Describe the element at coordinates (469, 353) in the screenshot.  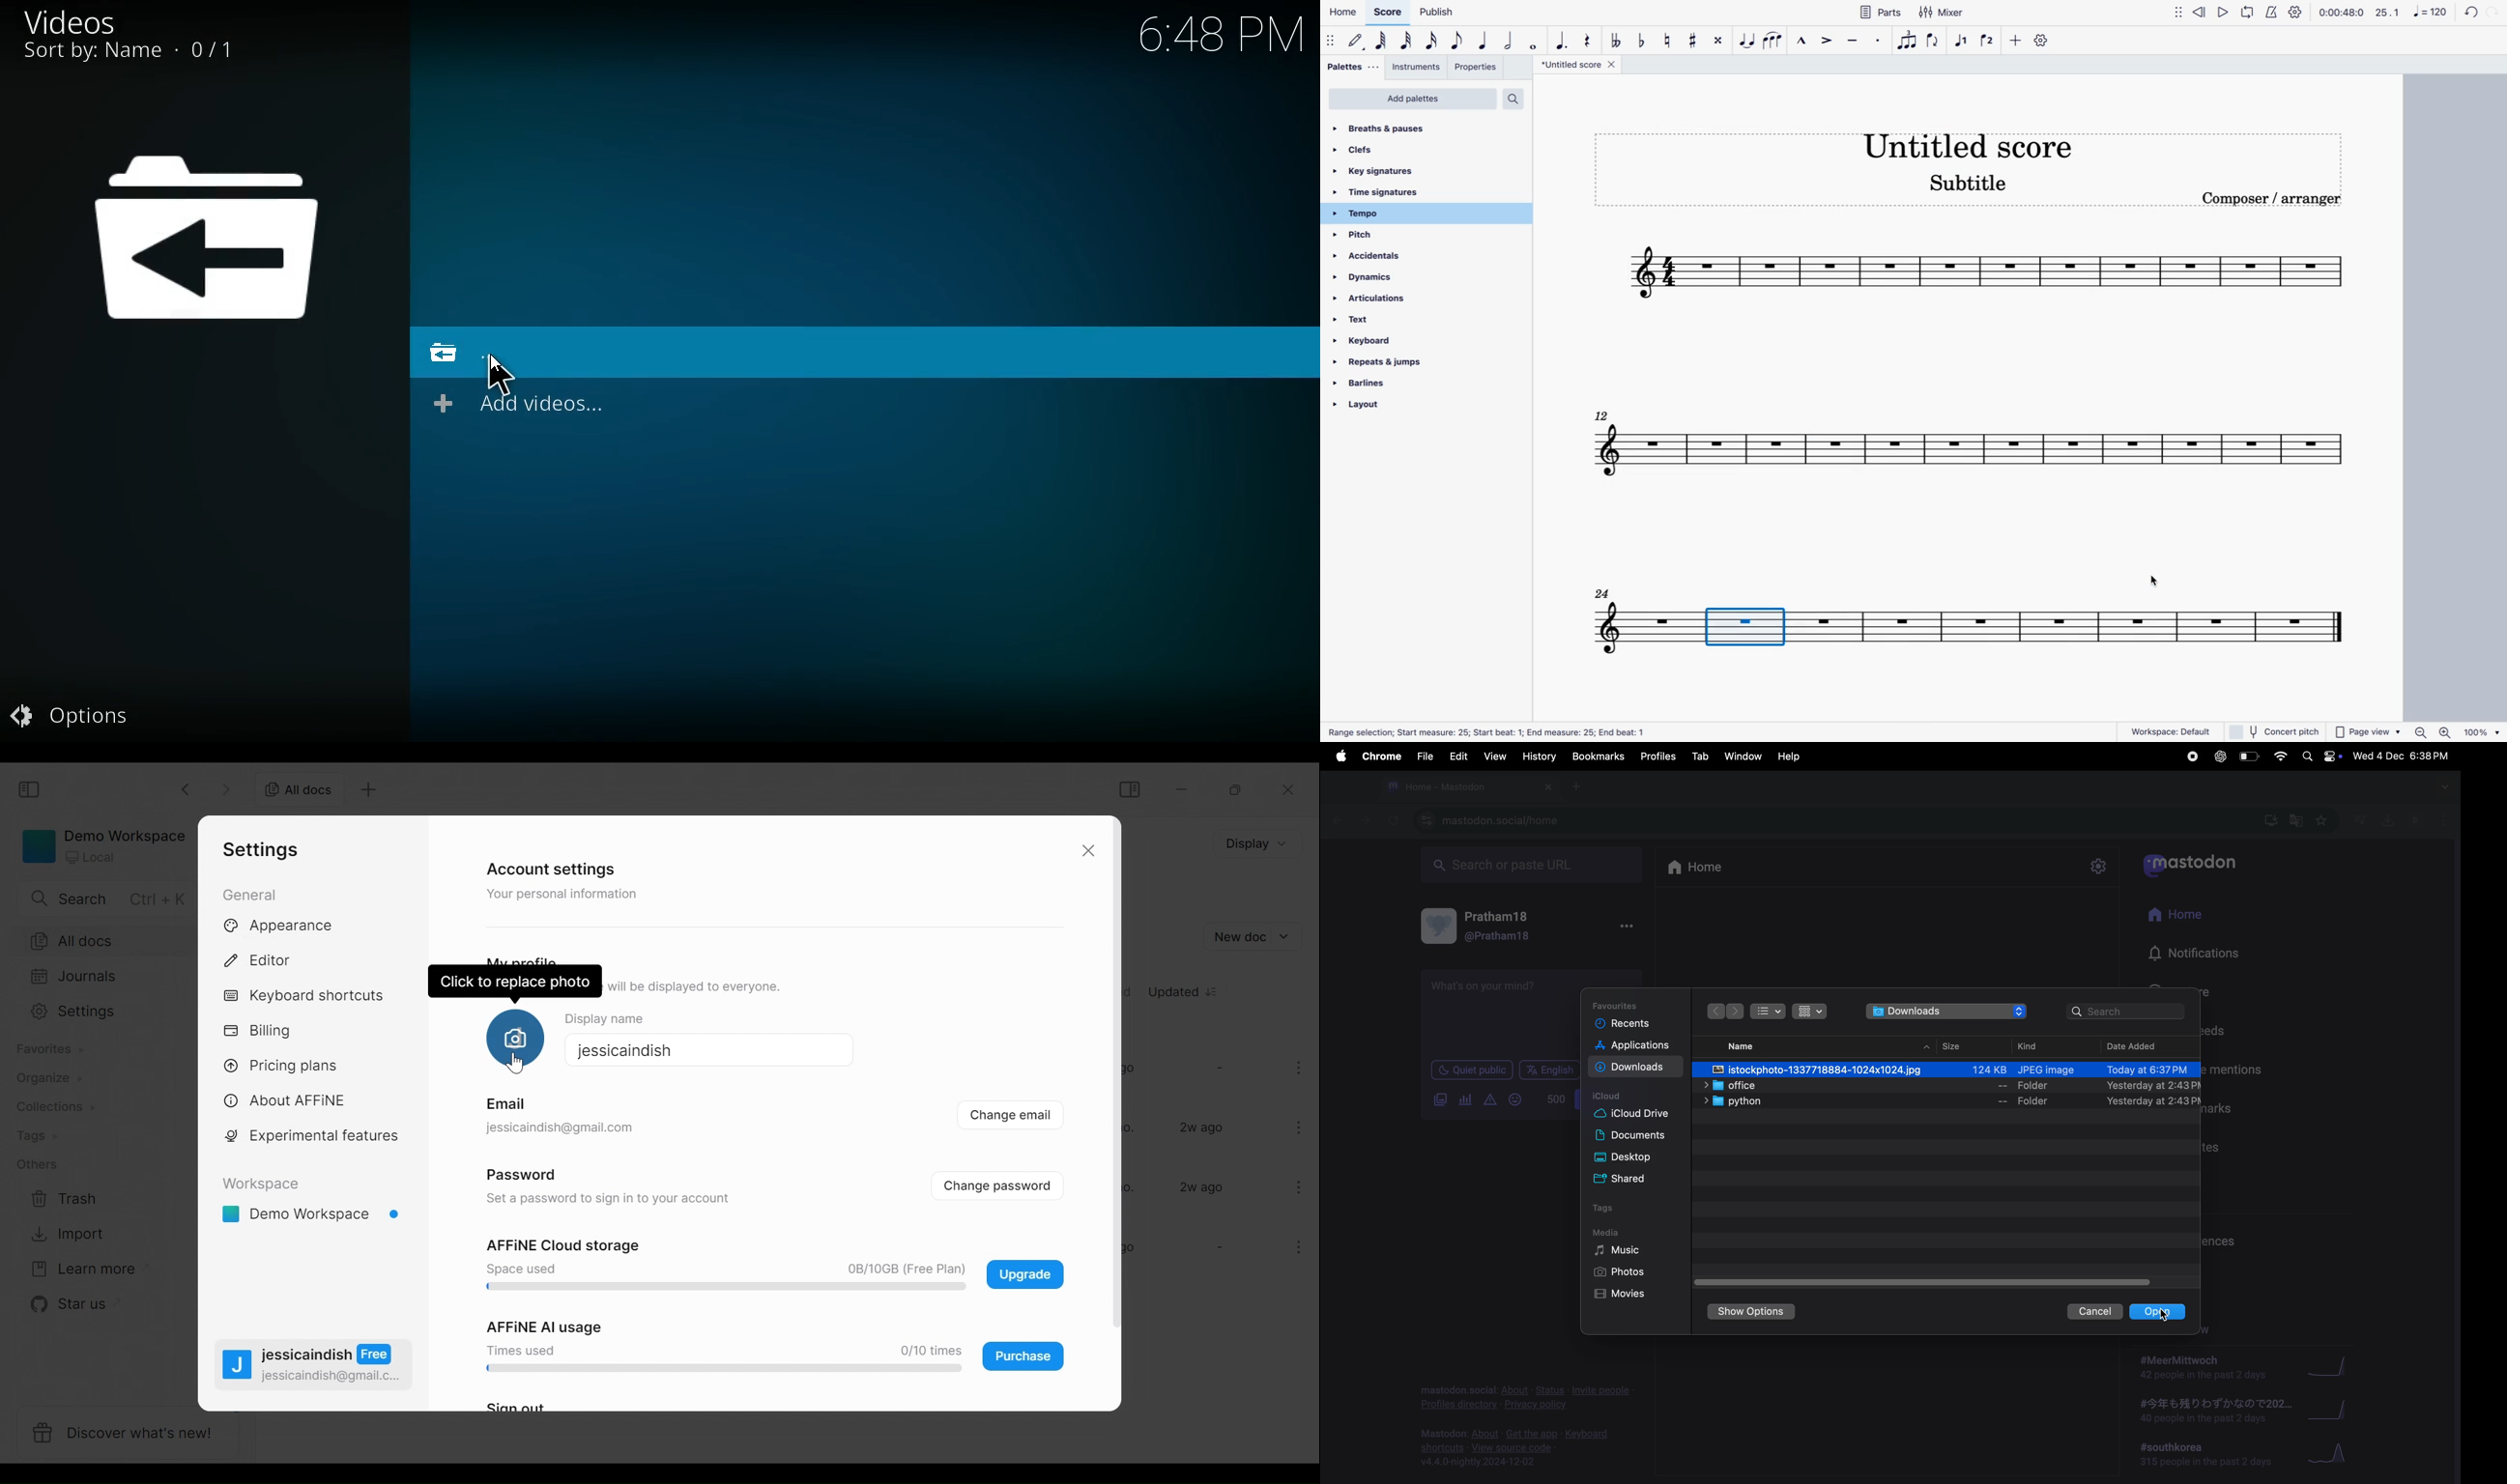
I see `back` at that location.